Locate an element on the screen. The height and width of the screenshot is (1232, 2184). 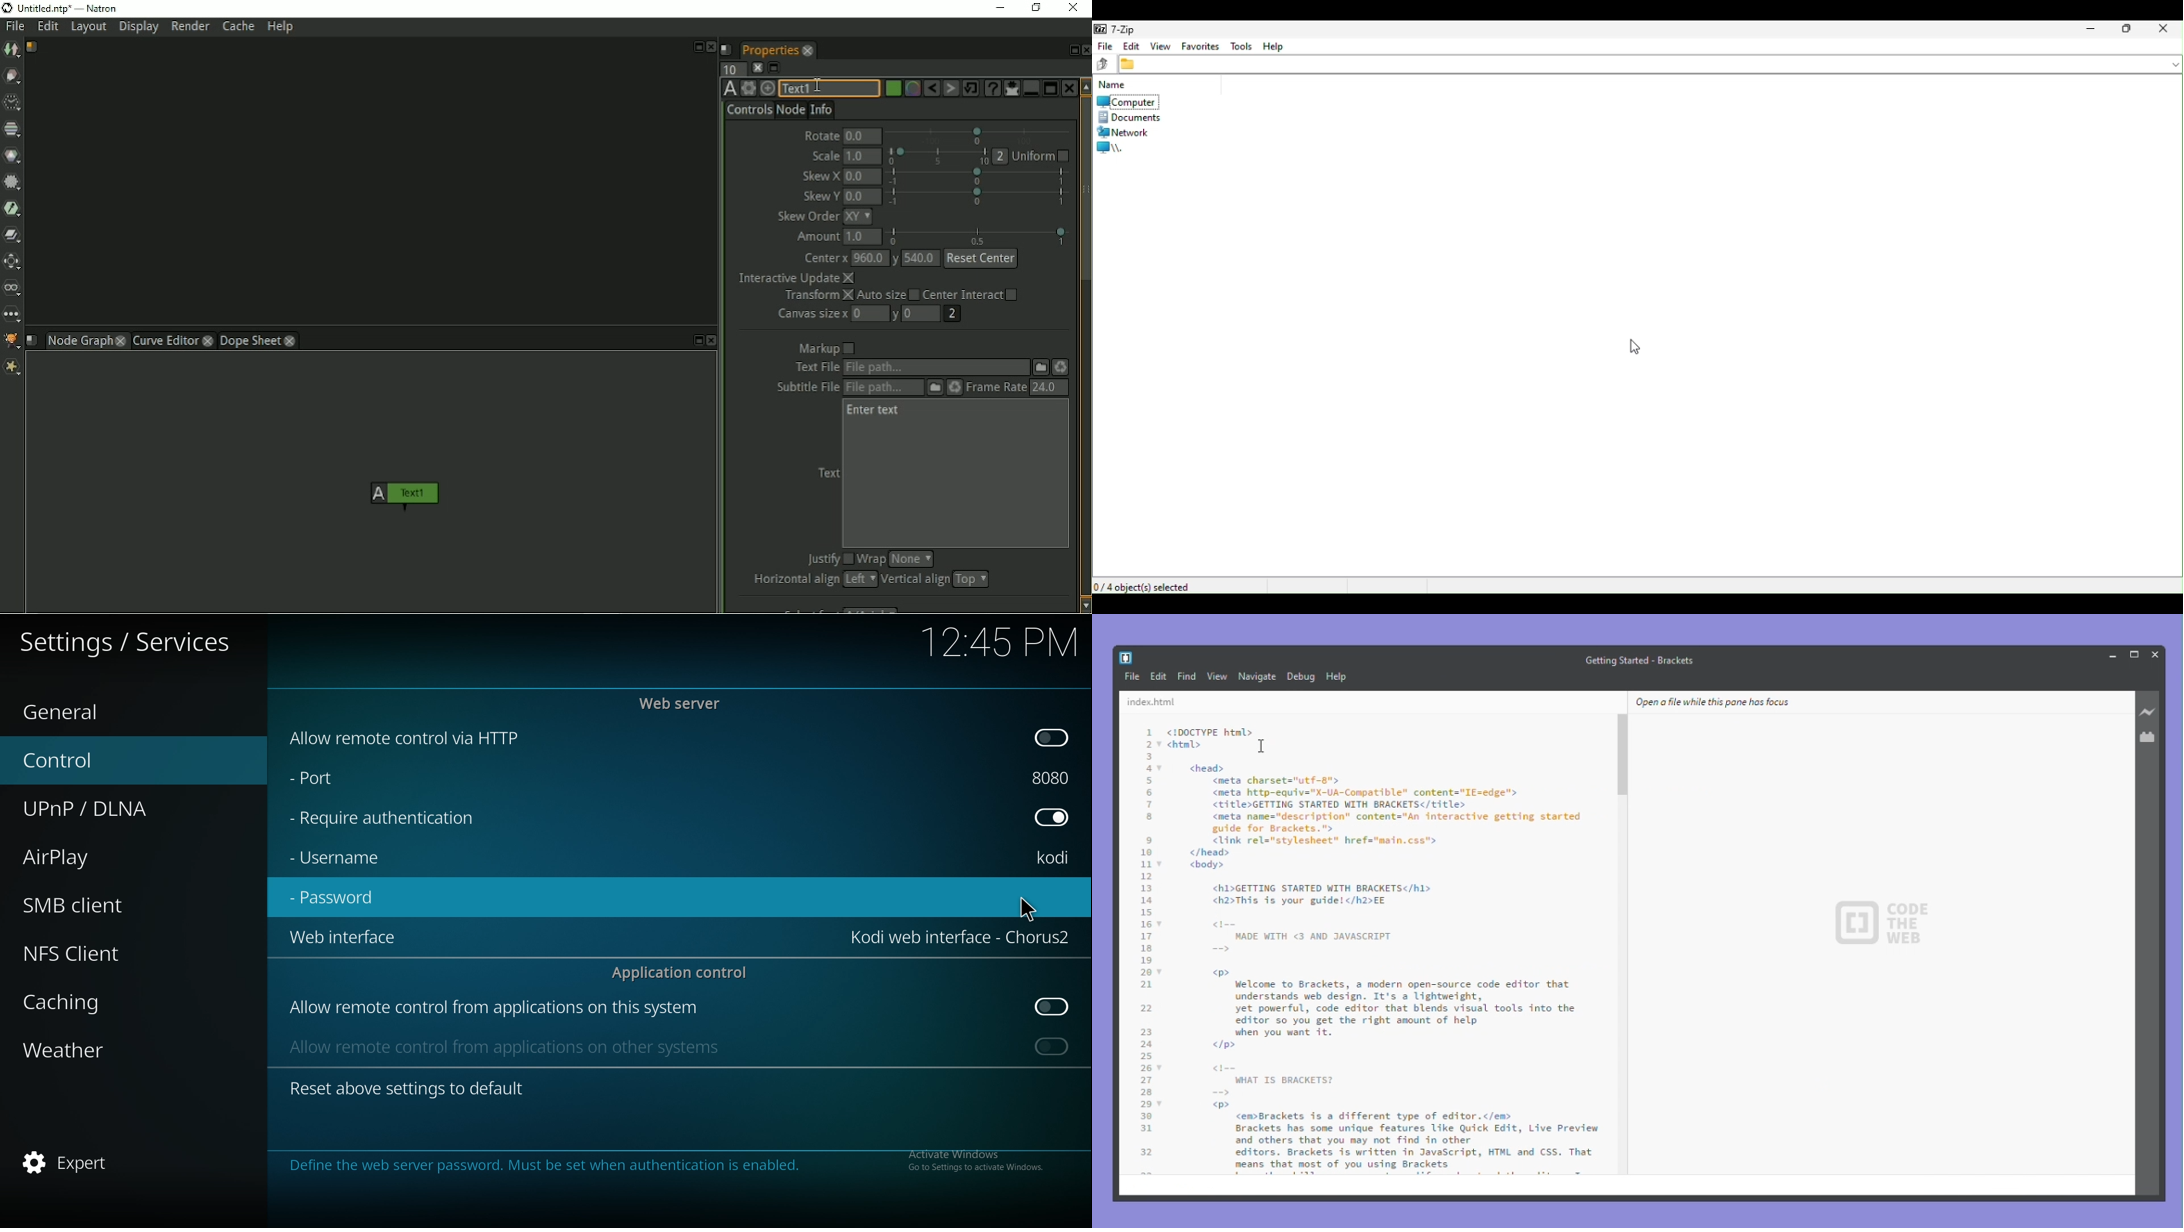
password is located at coordinates (338, 897).